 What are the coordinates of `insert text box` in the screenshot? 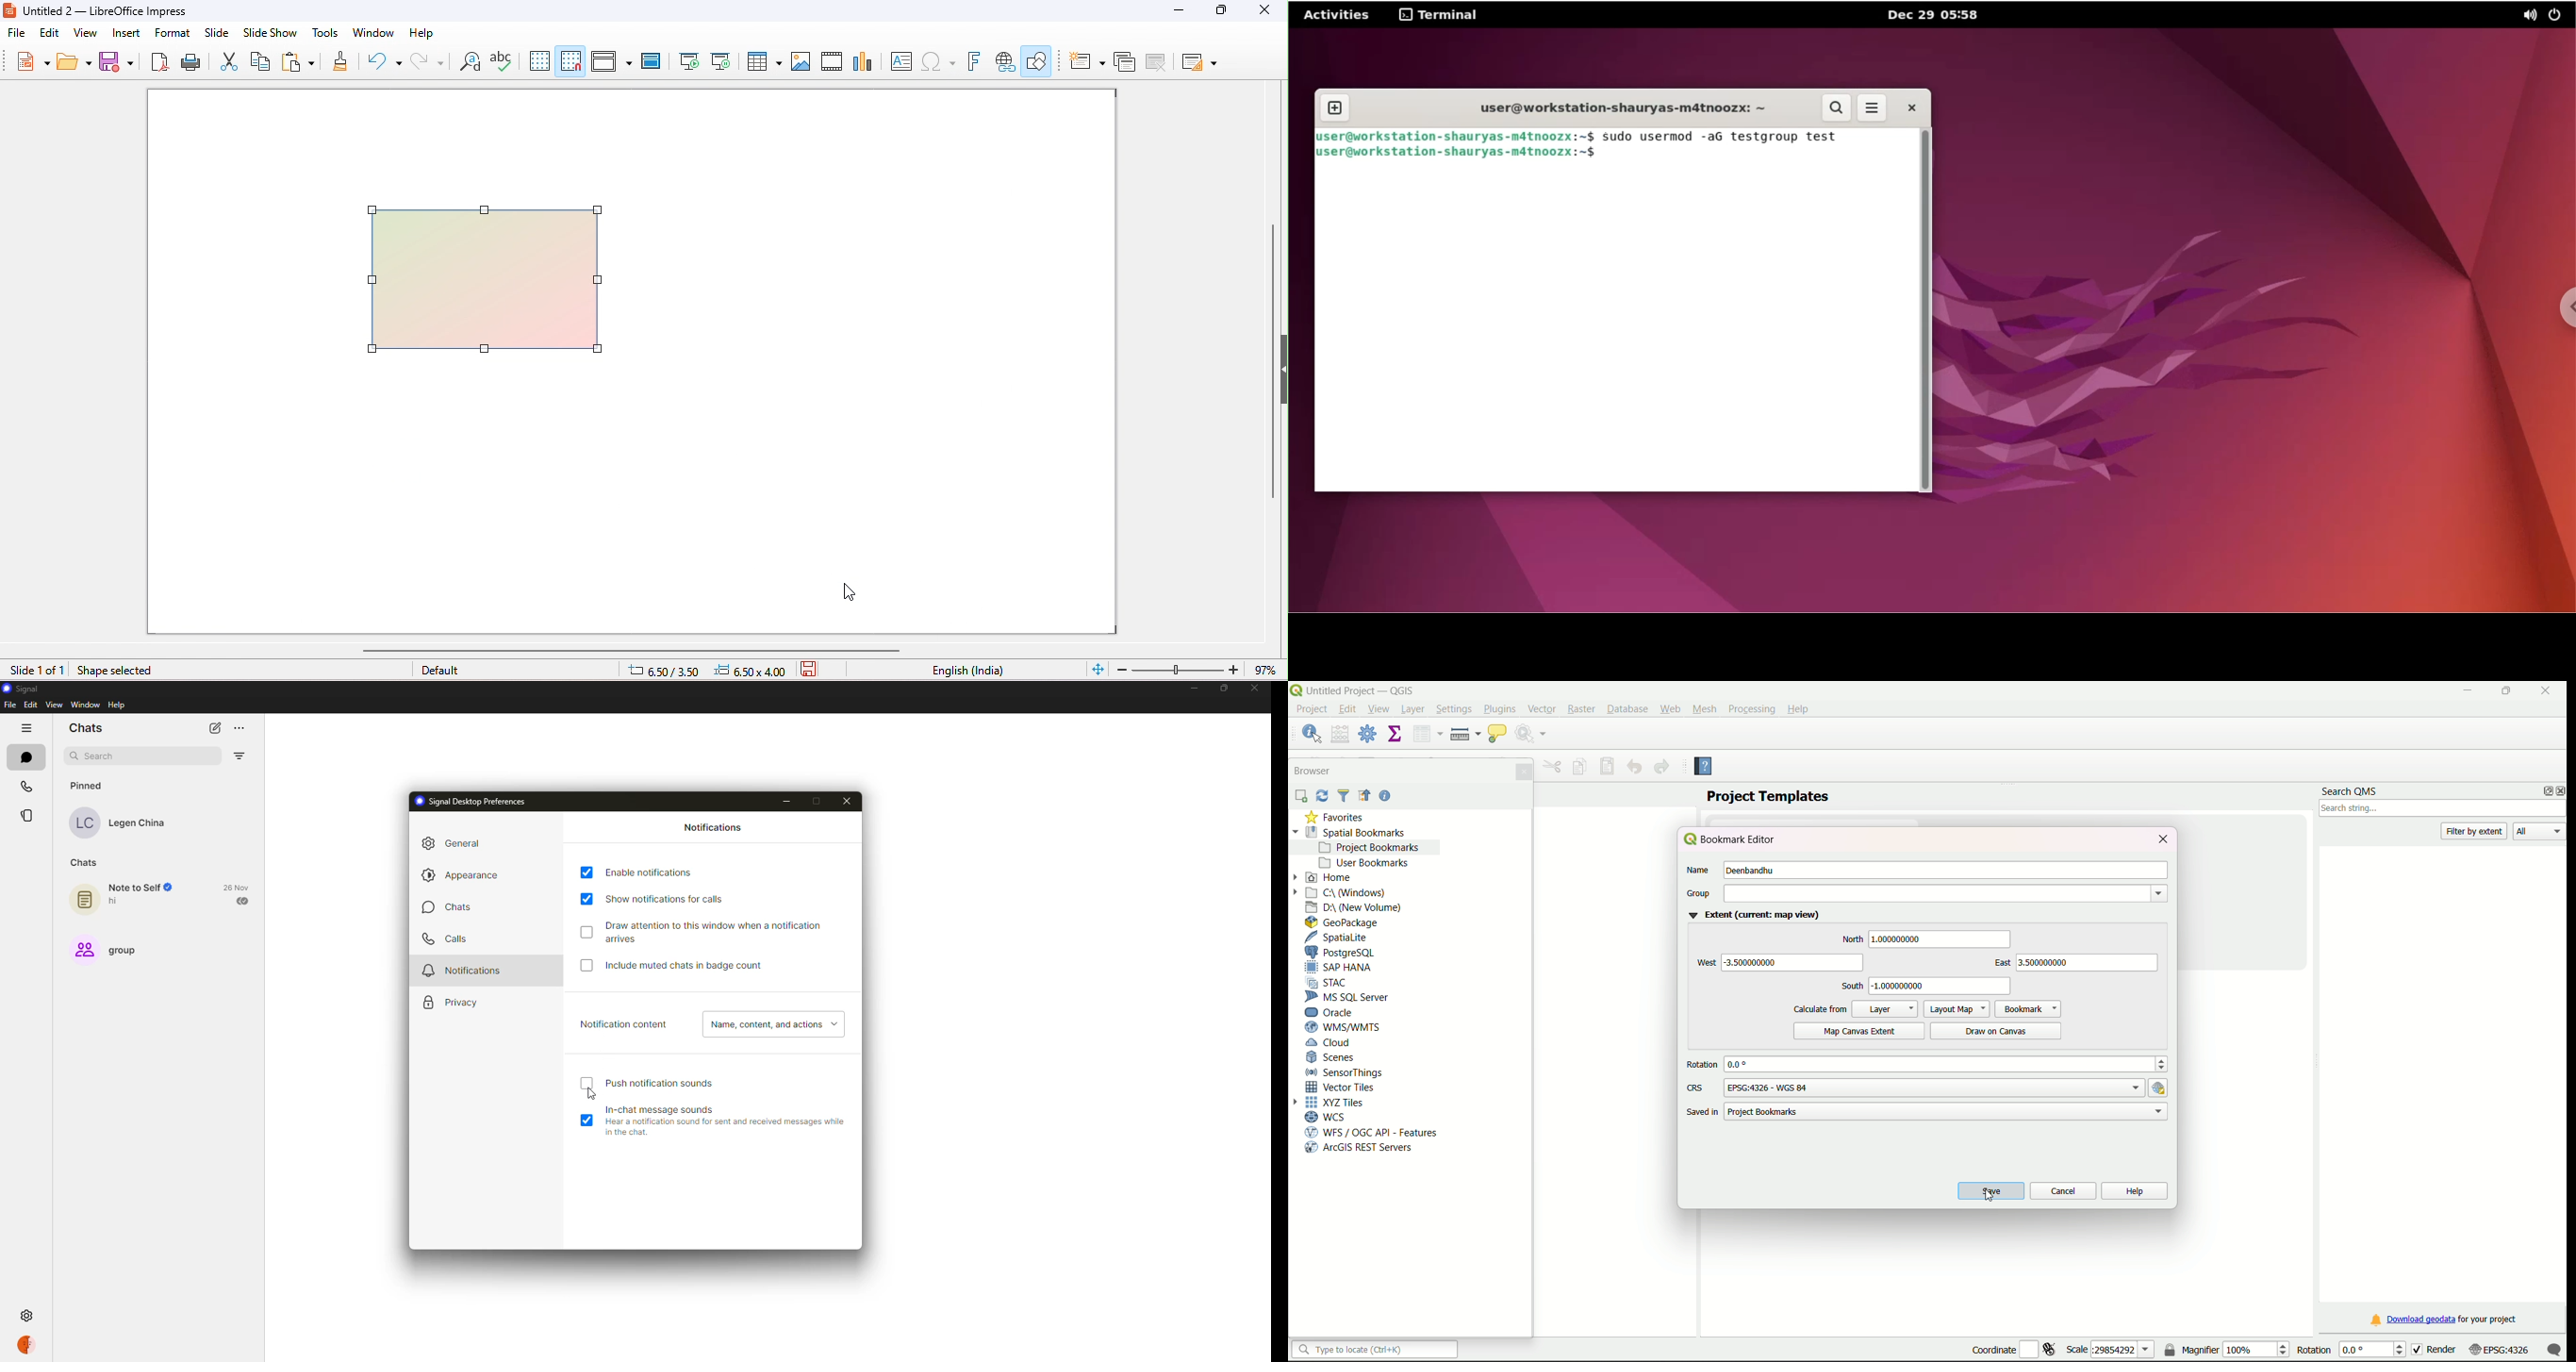 It's located at (900, 60).